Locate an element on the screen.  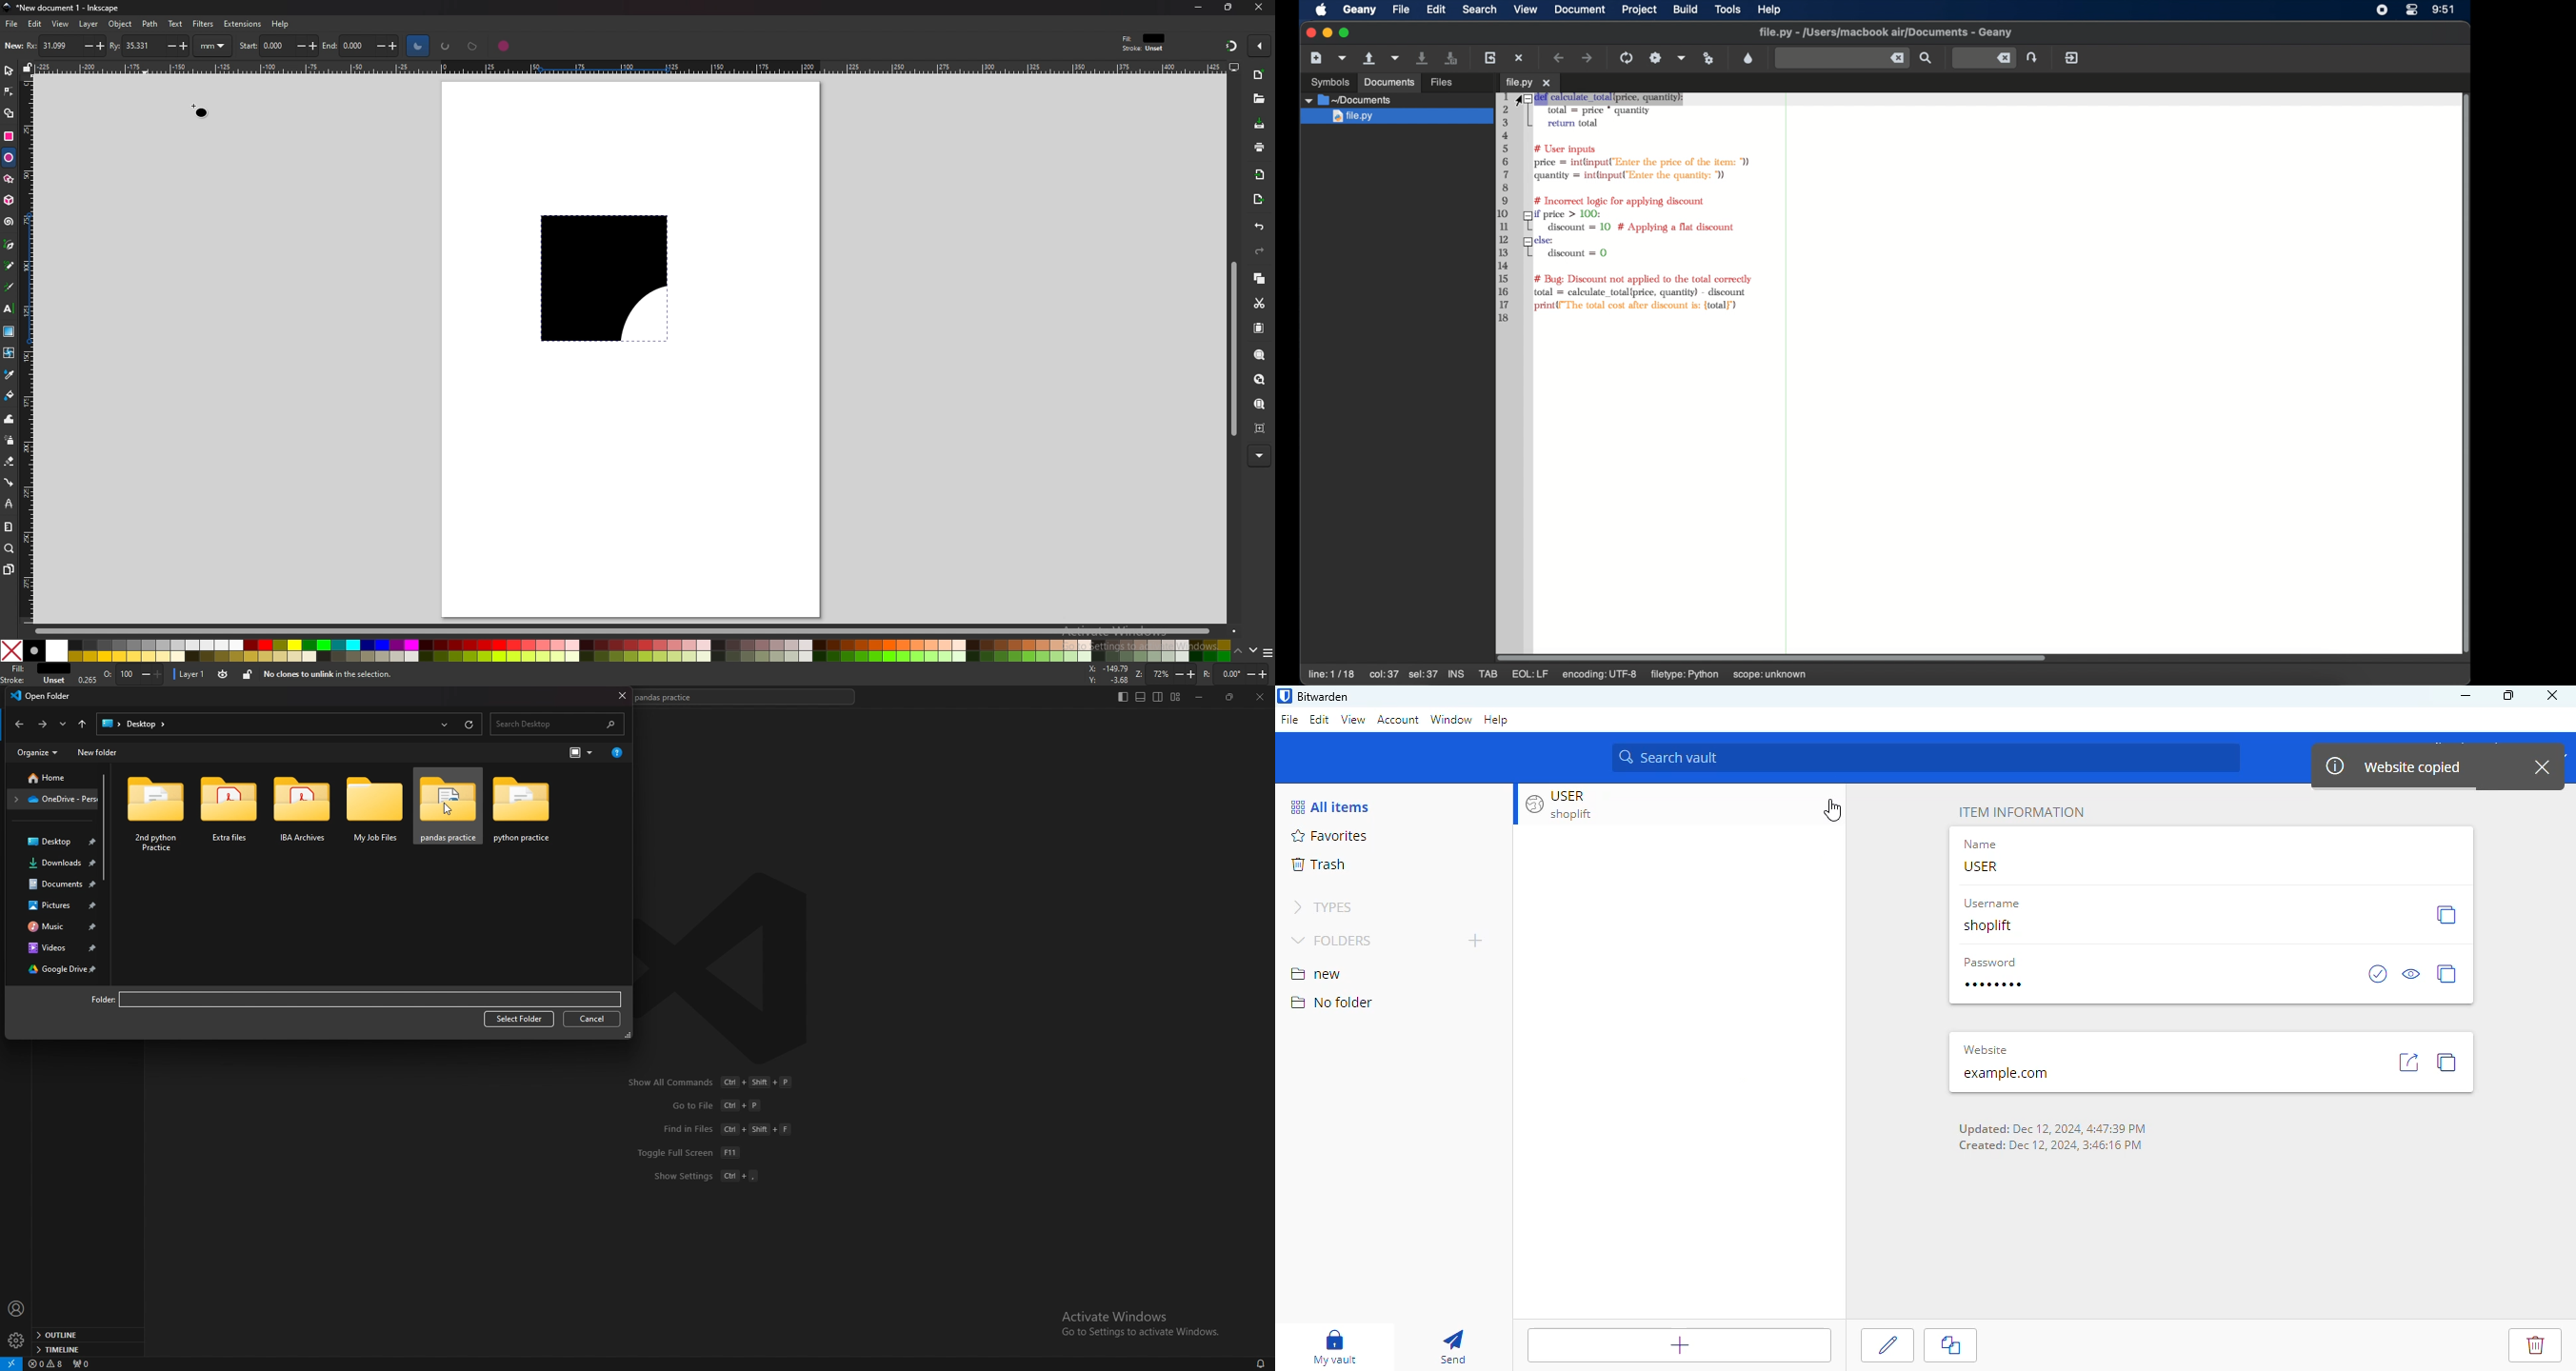
up is located at coordinates (1240, 652).